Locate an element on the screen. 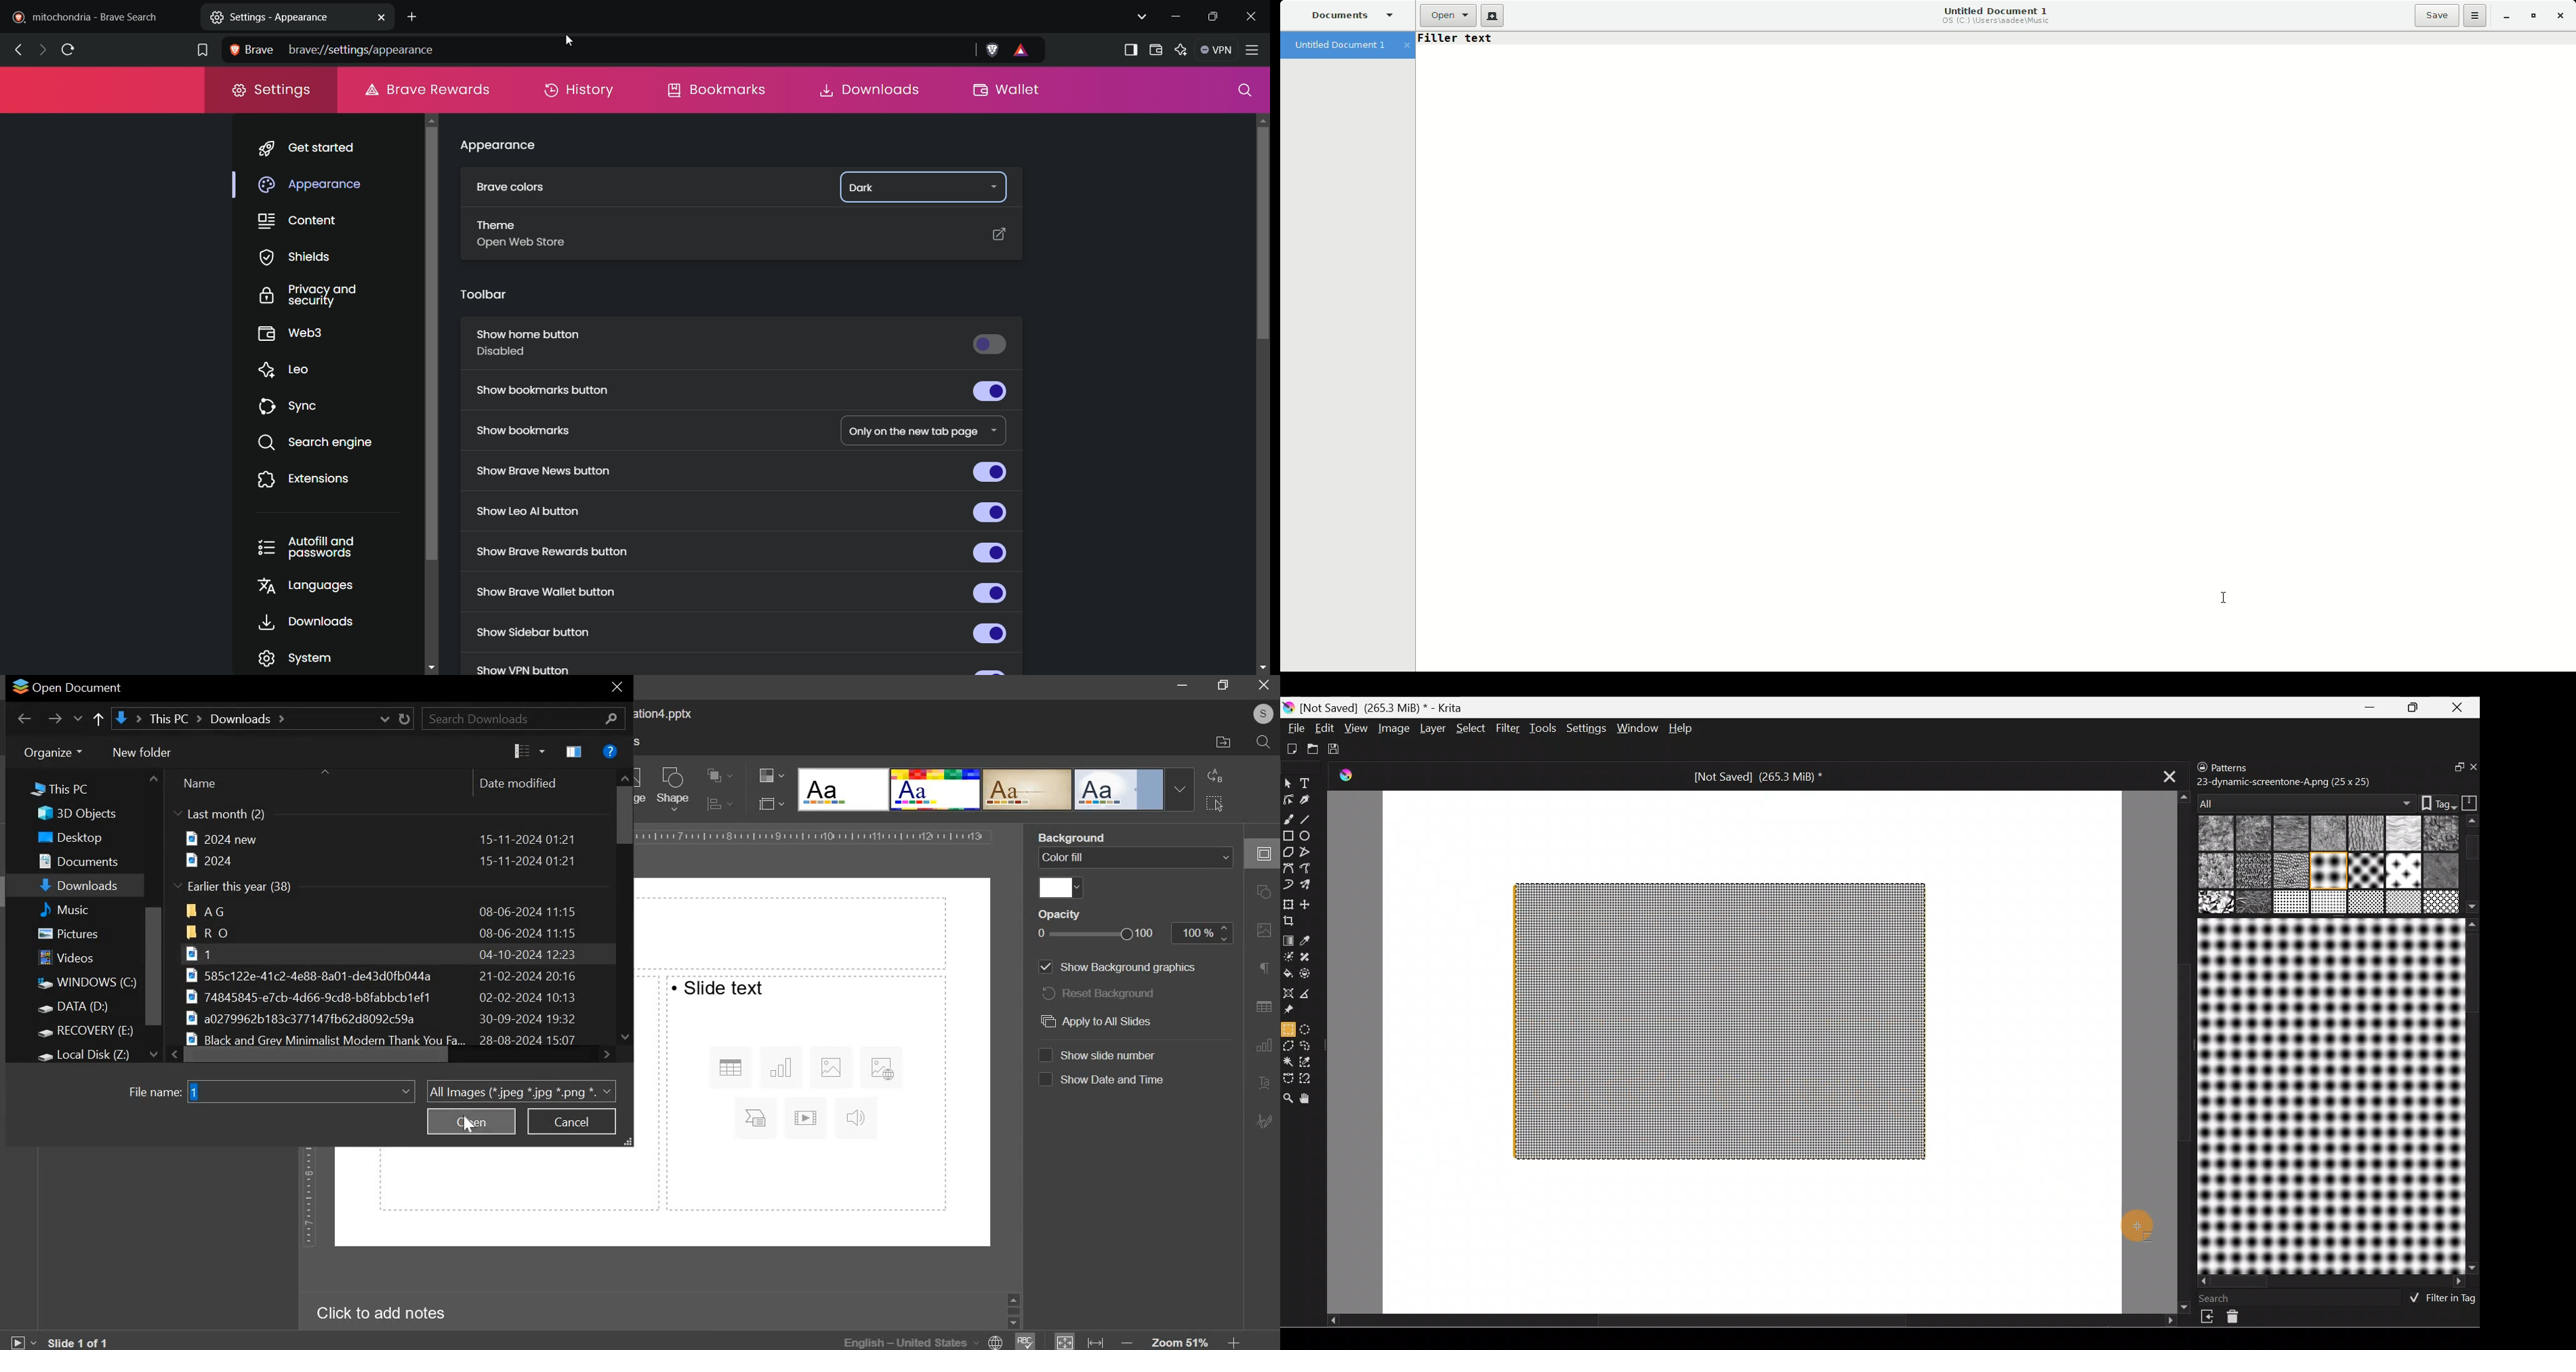 The width and height of the screenshot is (2576, 1372). Select is located at coordinates (1471, 731).